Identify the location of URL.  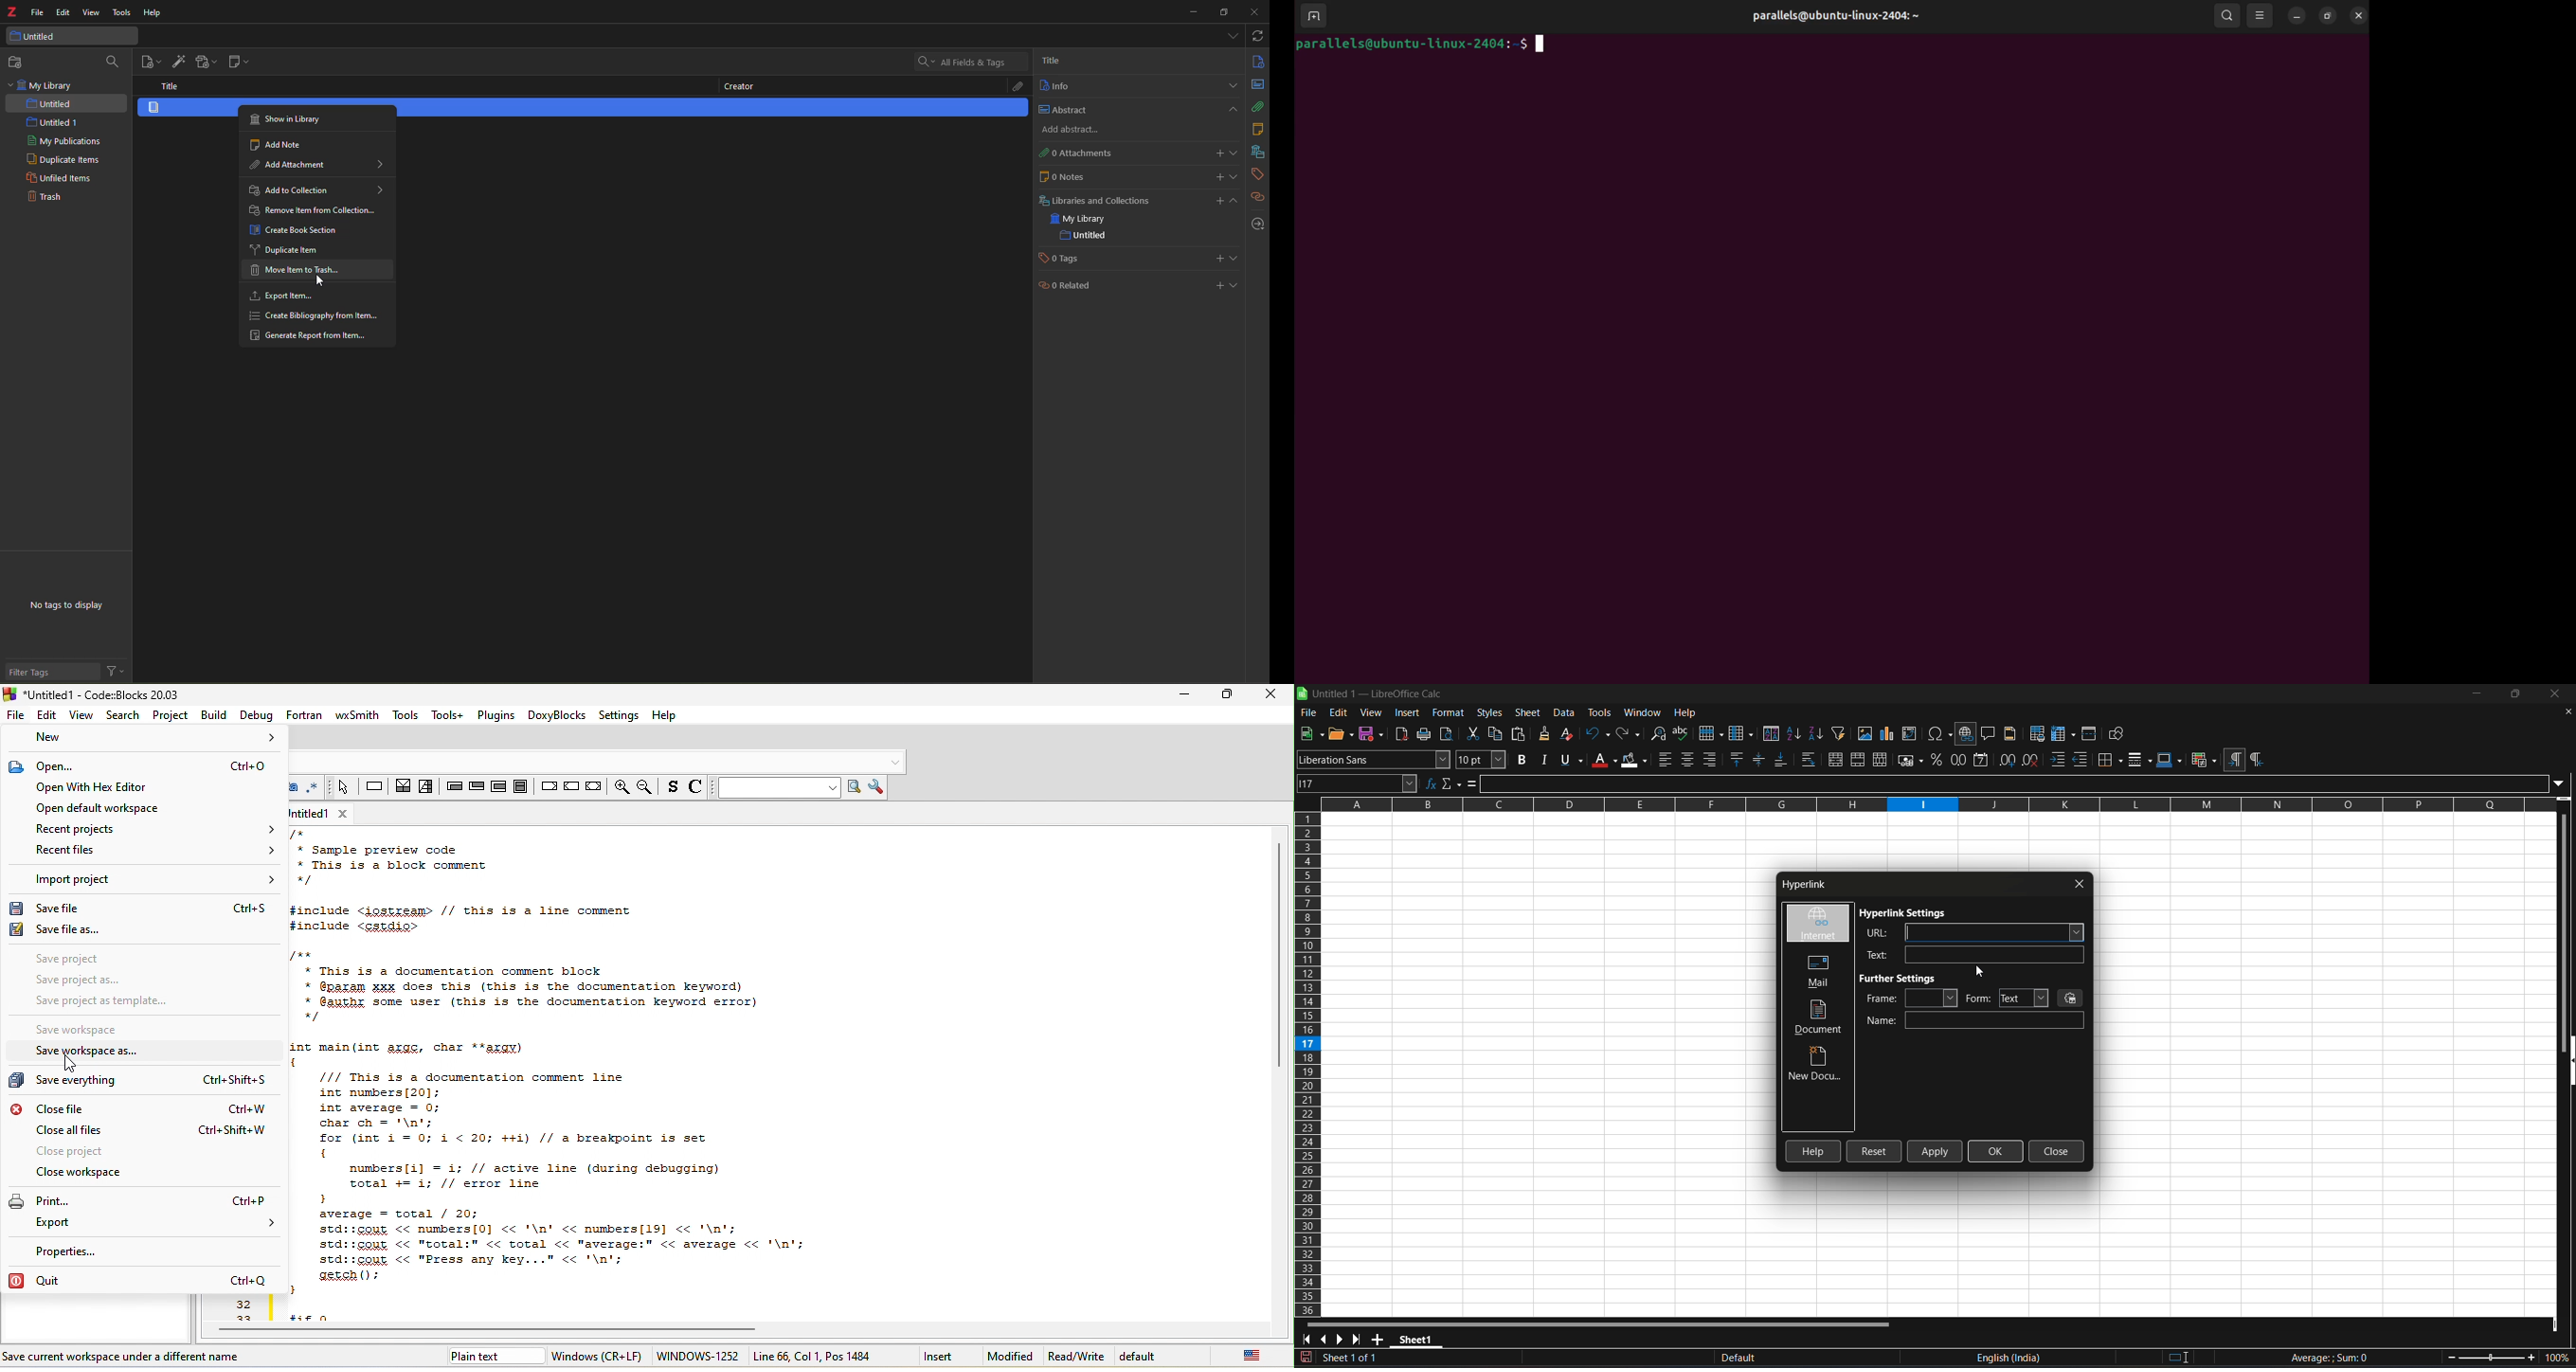
(1970, 932).